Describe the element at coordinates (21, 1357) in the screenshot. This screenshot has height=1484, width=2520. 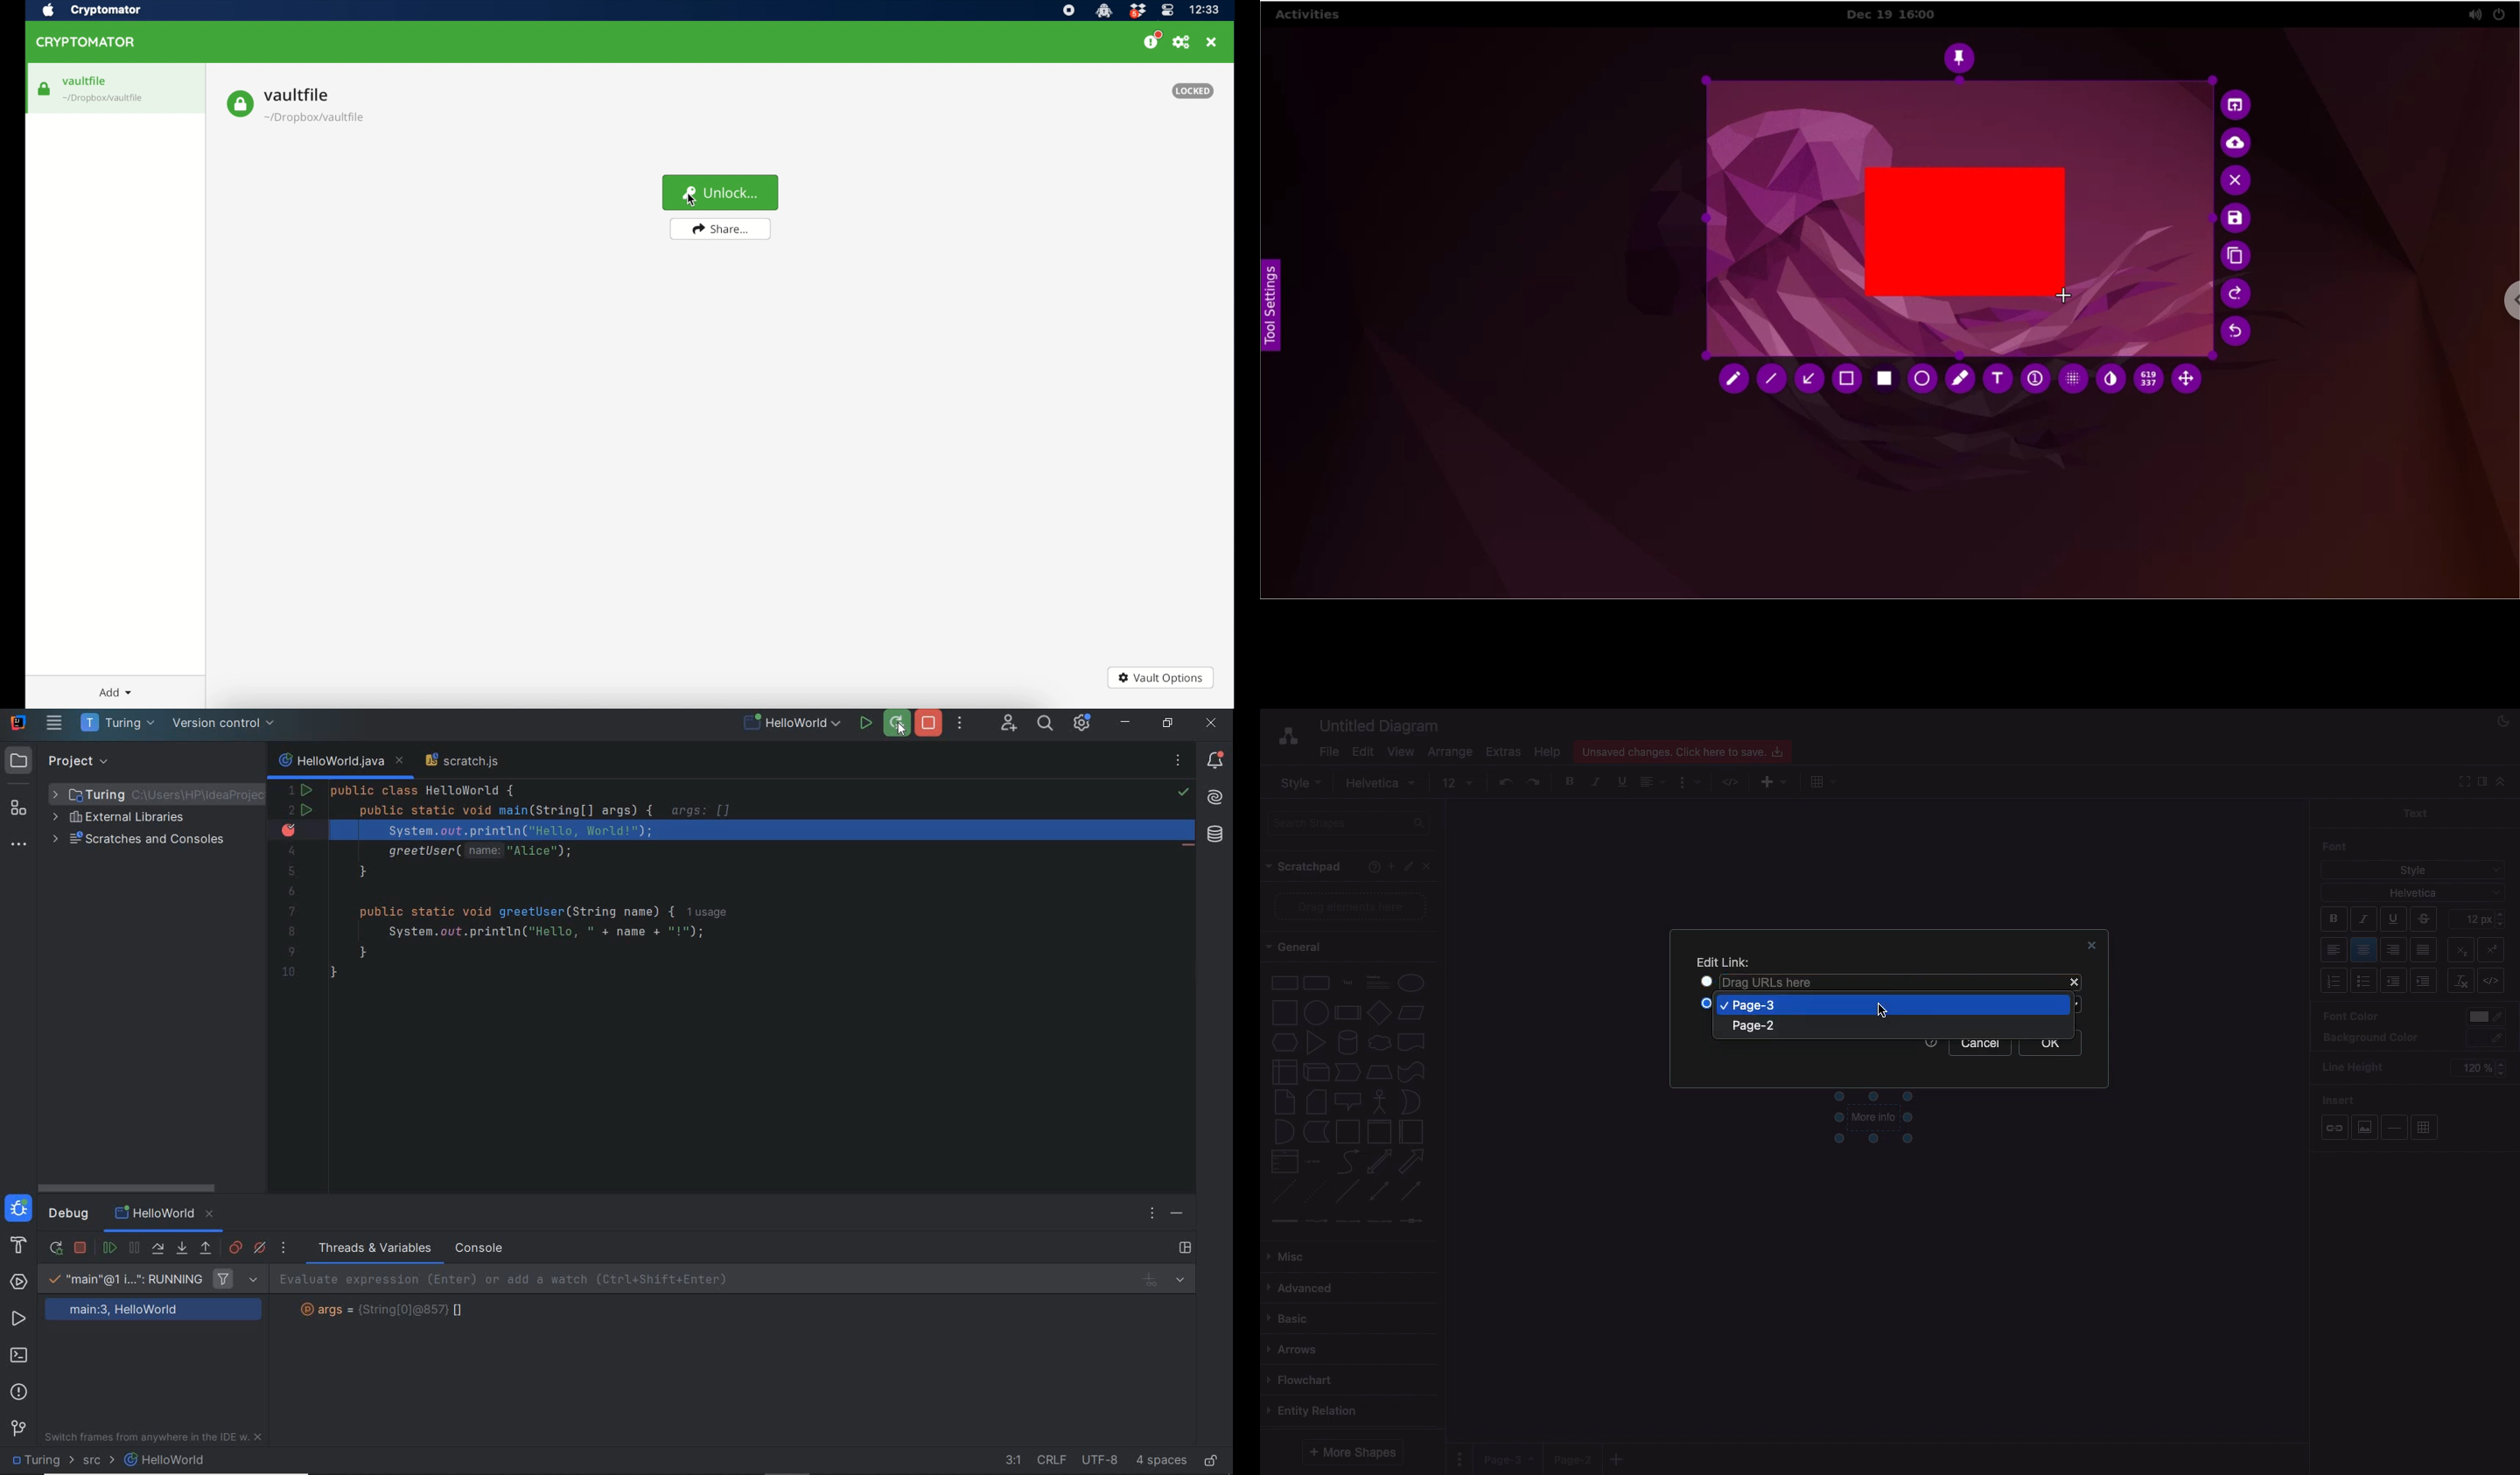
I see `terminal` at that location.